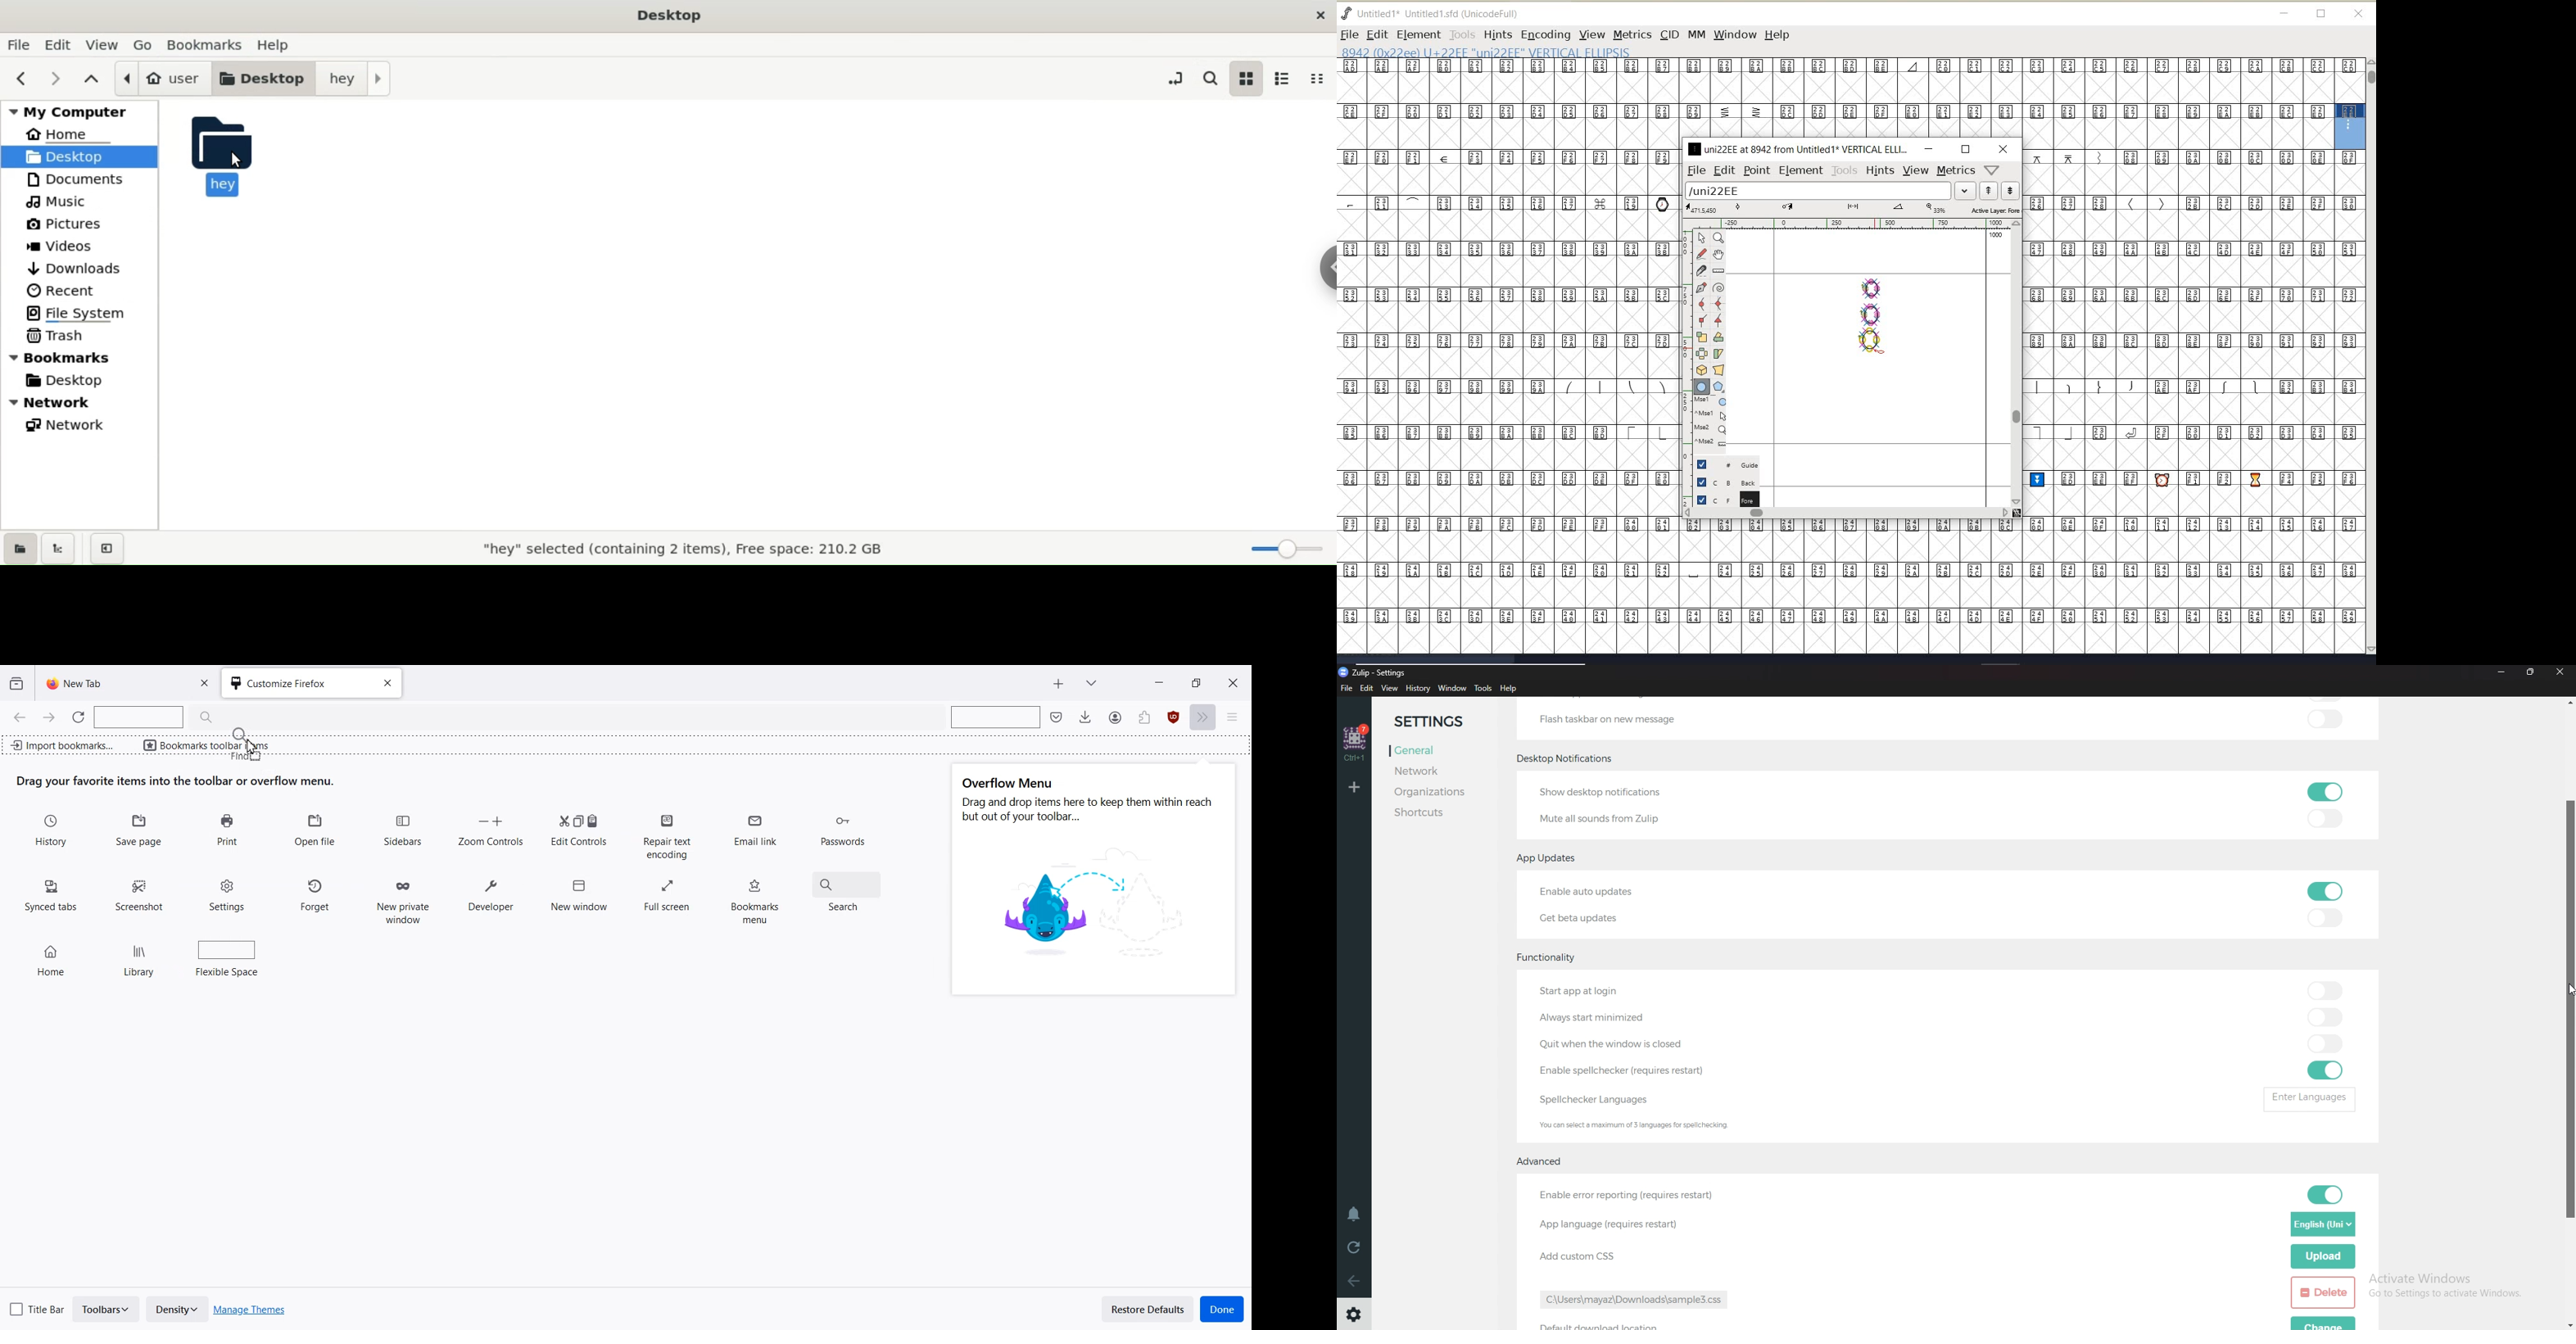 Image resolution: width=2576 pixels, height=1344 pixels. I want to click on previous, so click(22, 79).